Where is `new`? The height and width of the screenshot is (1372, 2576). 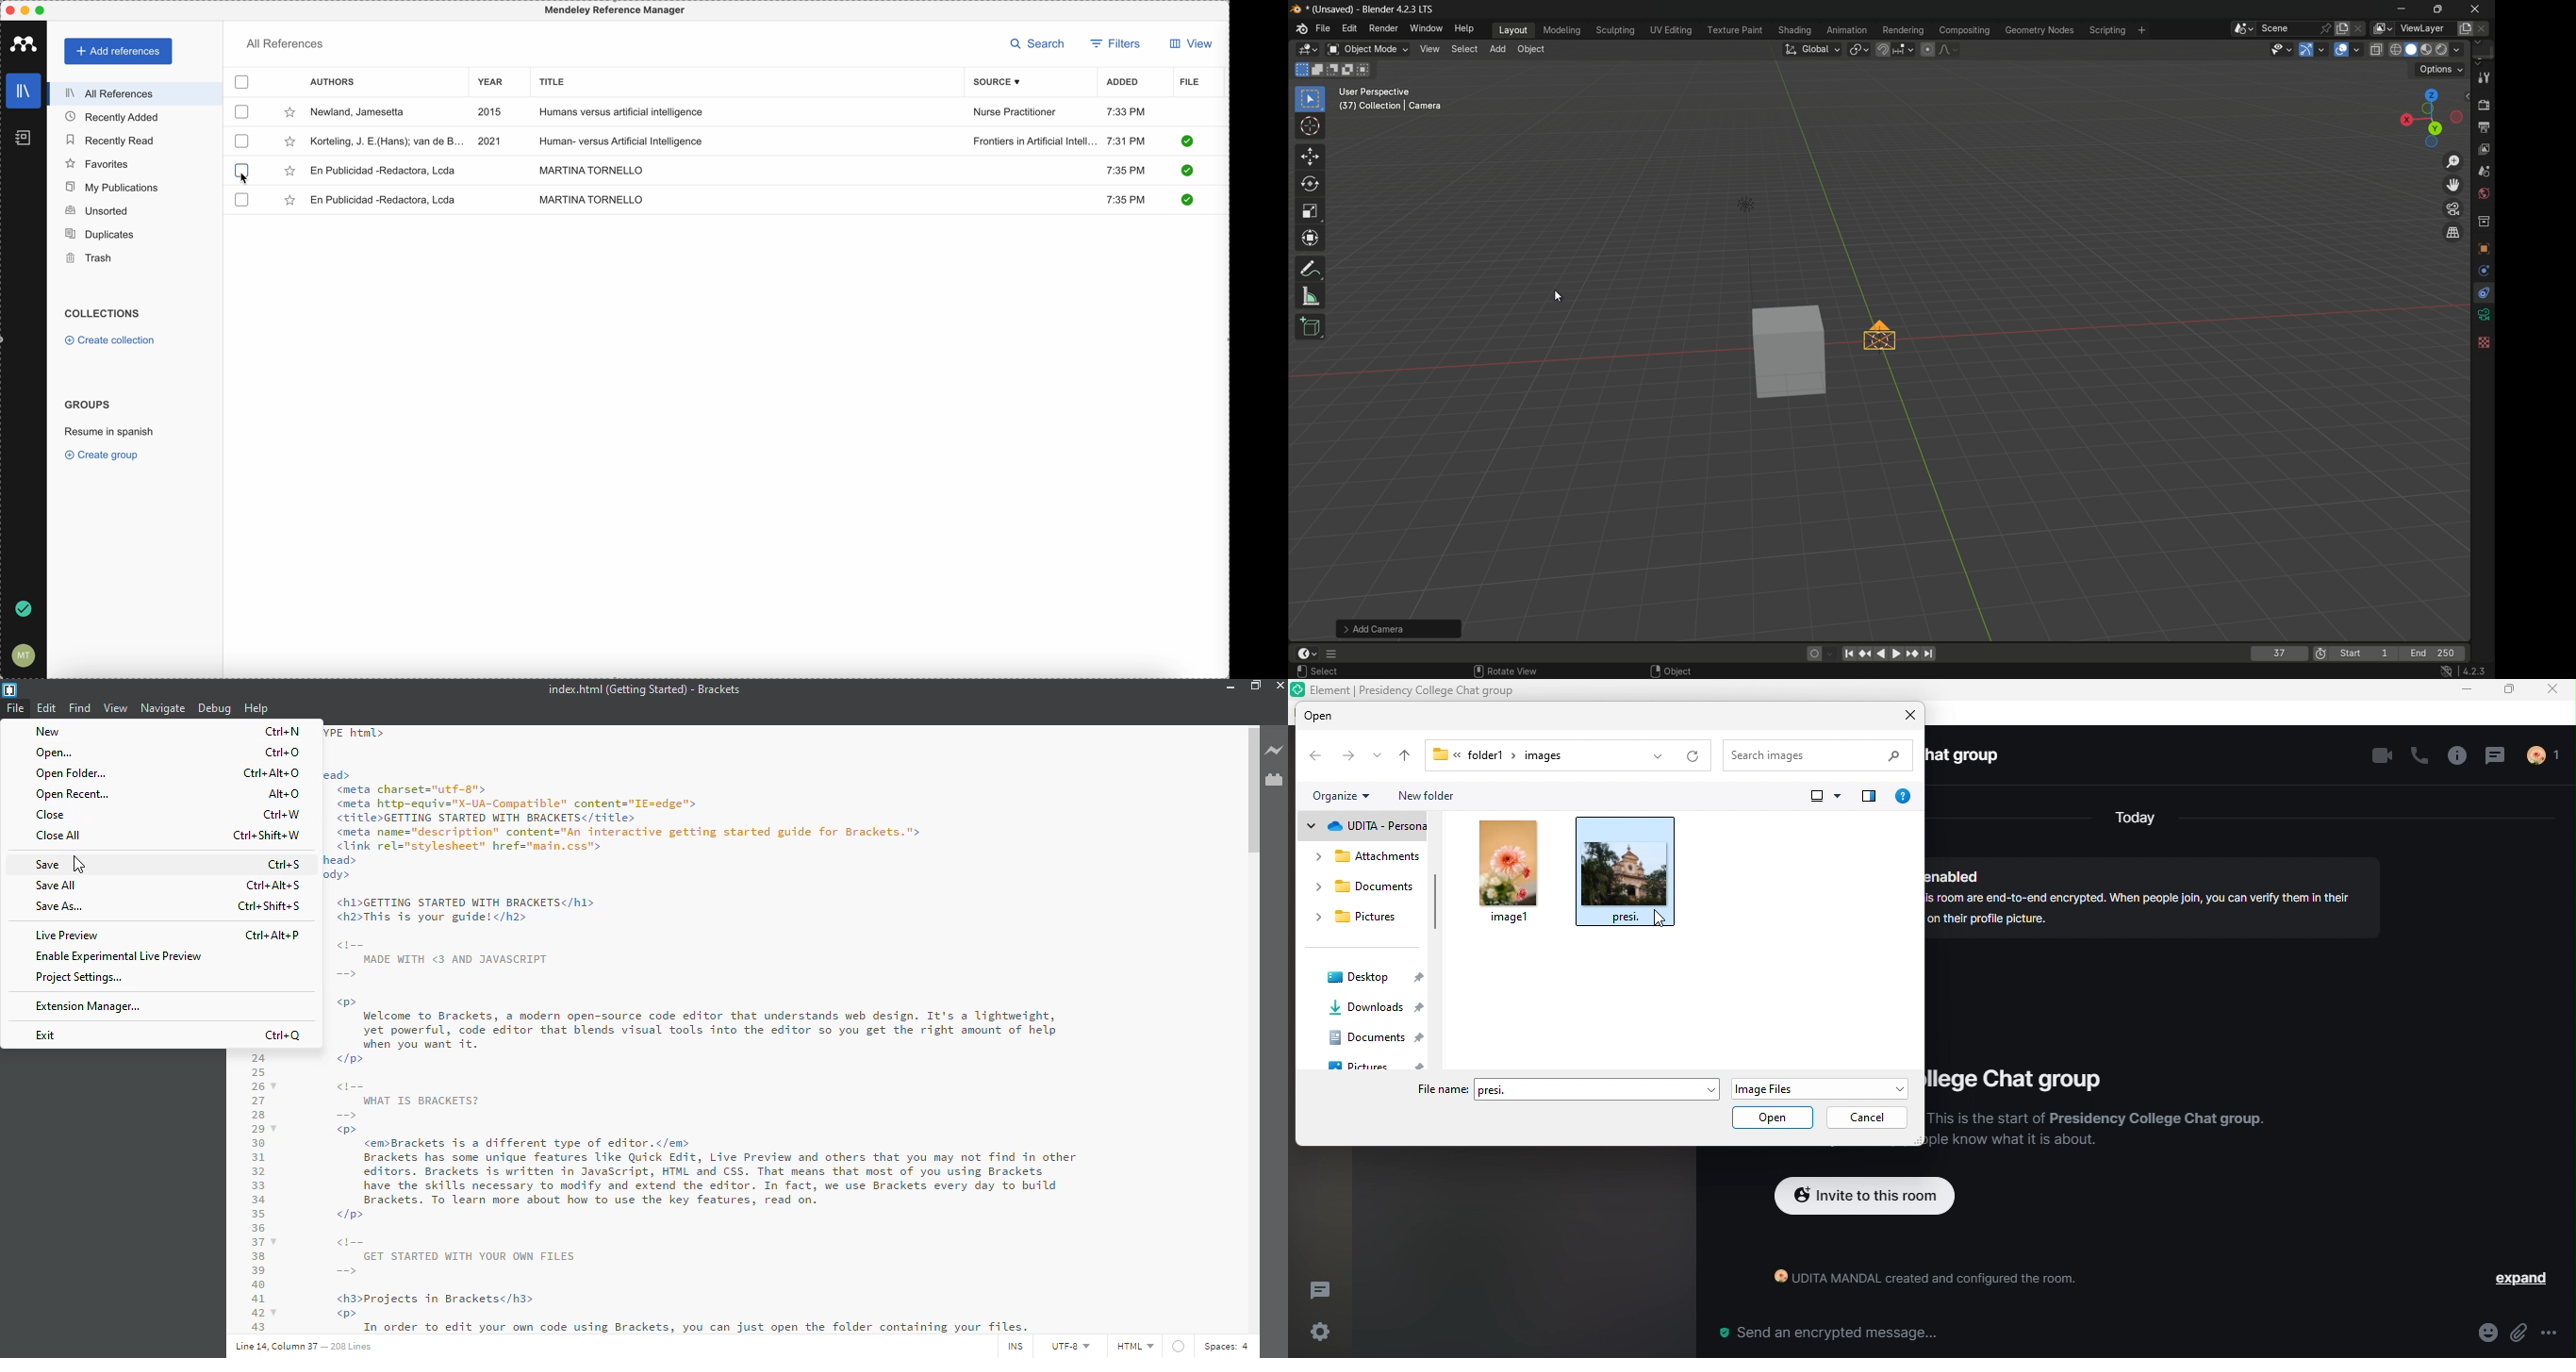
new is located at coordinates (52, 732).